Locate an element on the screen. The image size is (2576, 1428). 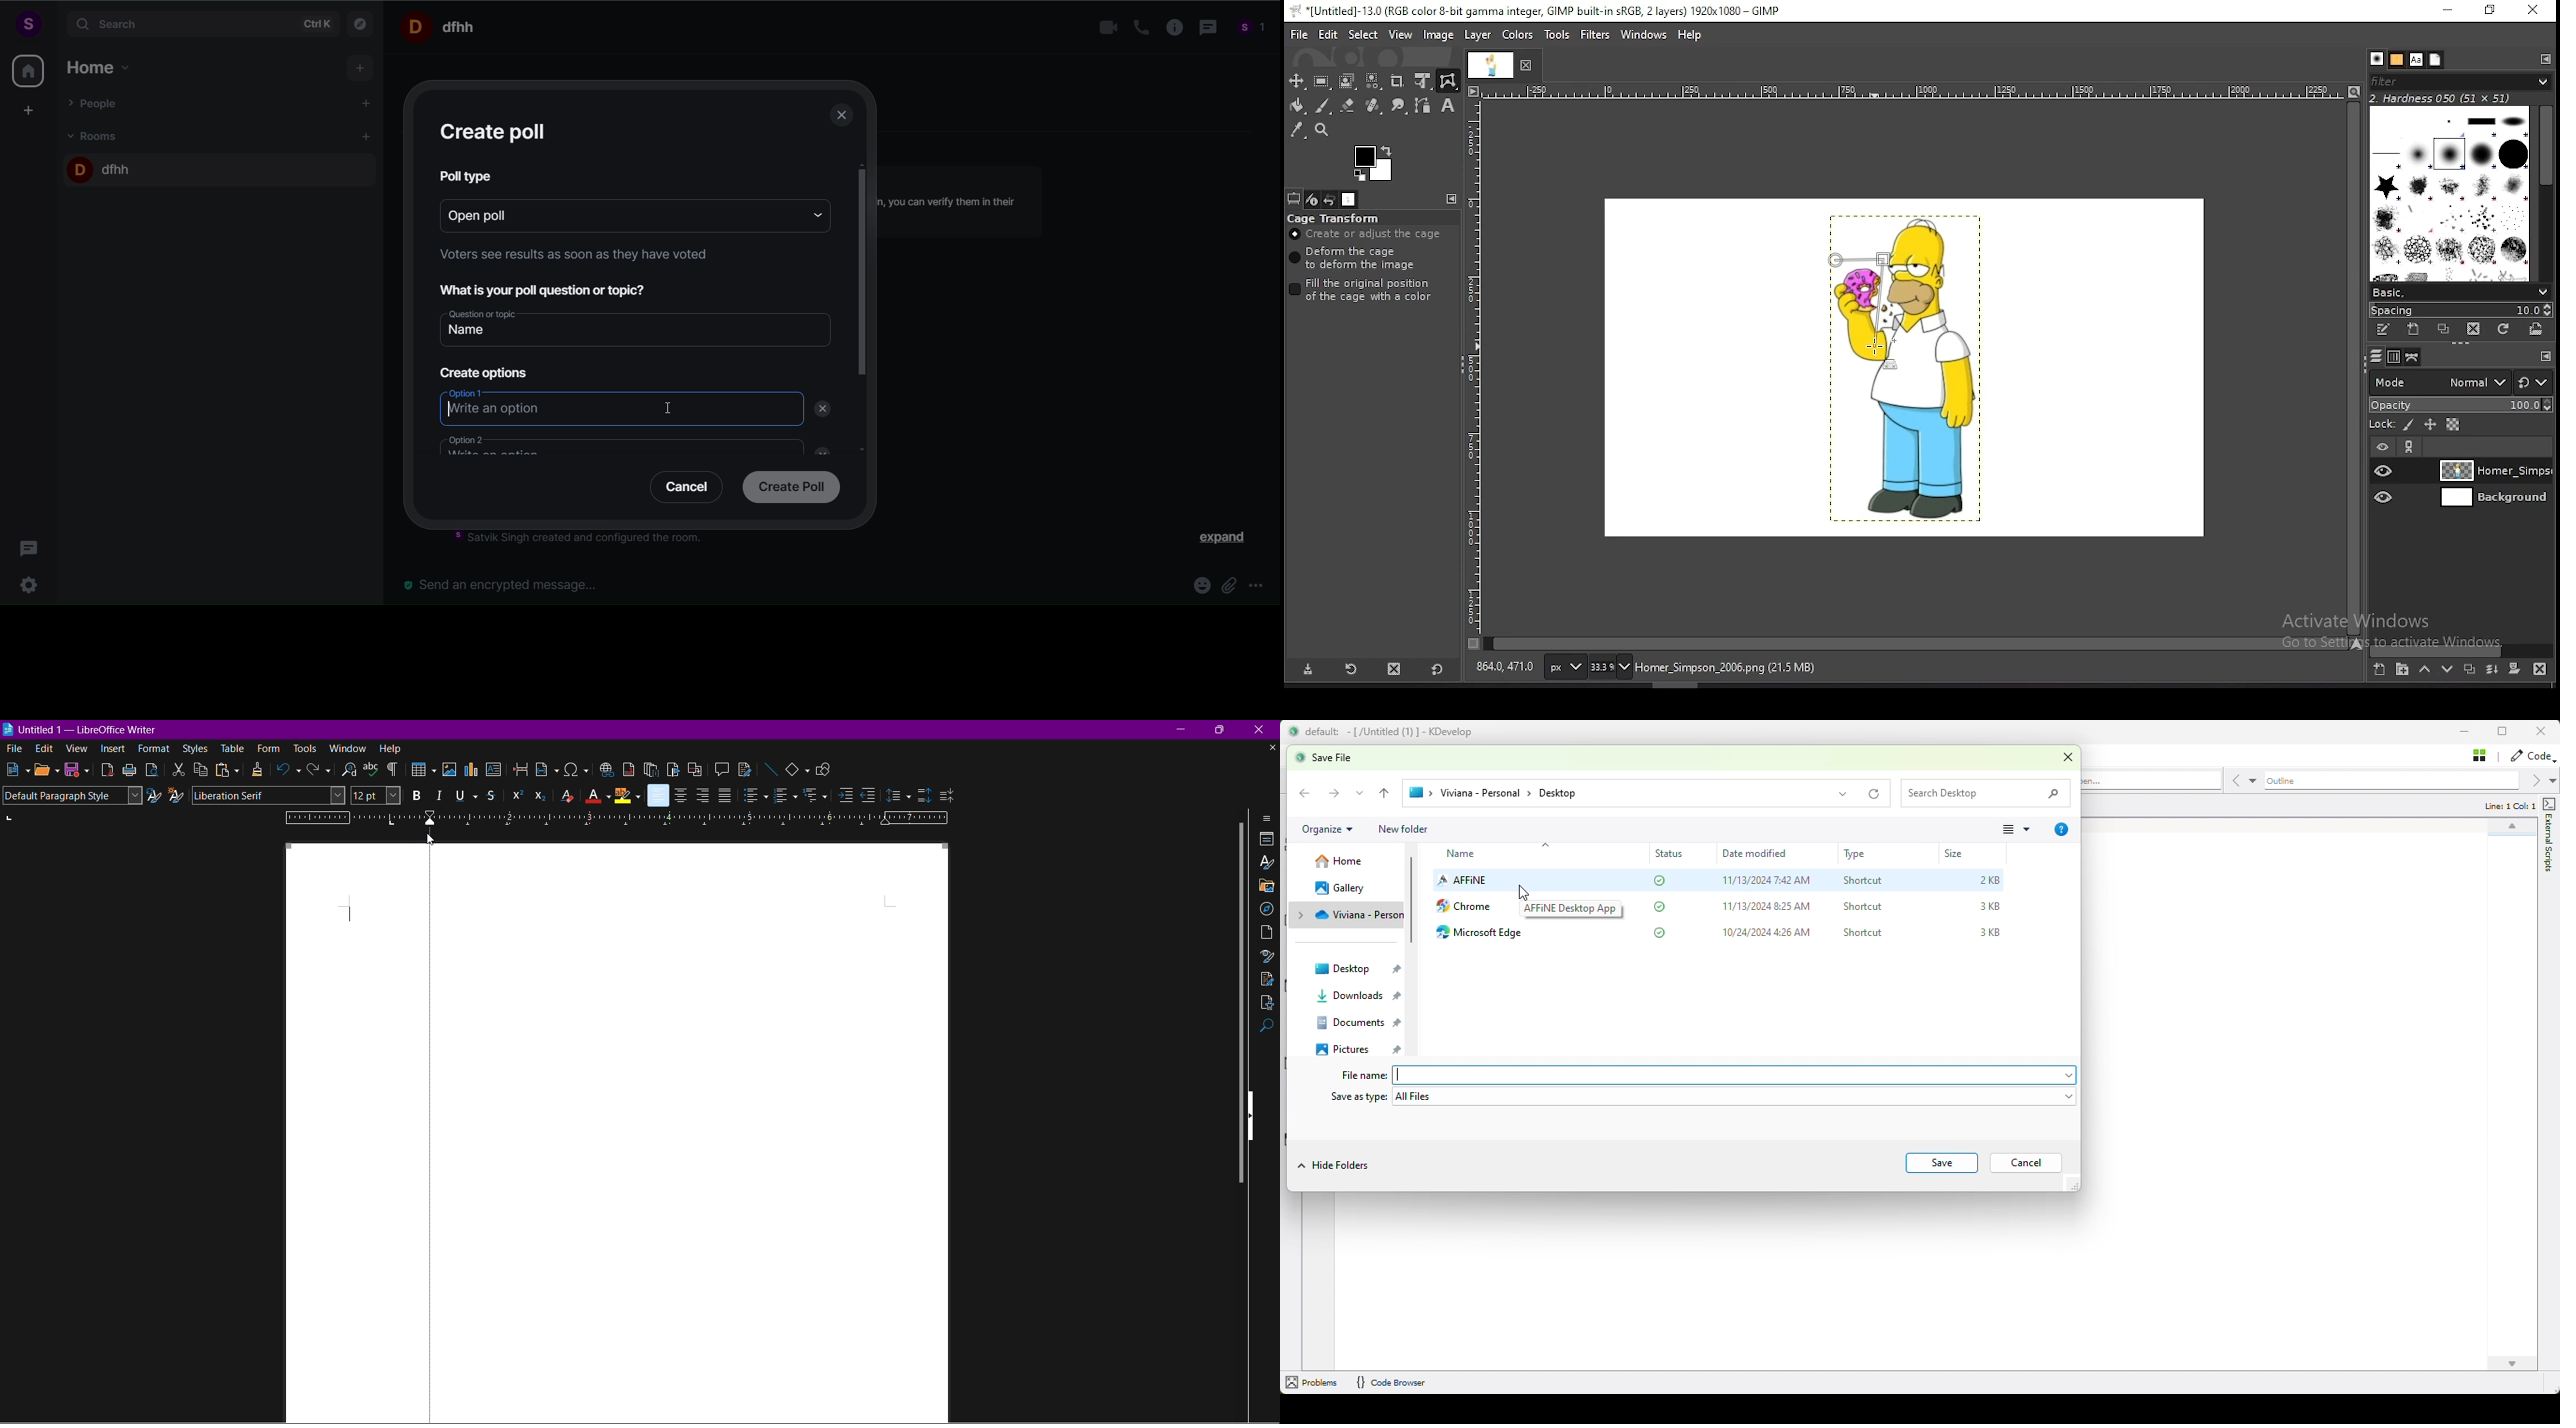
save location is located at coordinates (1648, 794).